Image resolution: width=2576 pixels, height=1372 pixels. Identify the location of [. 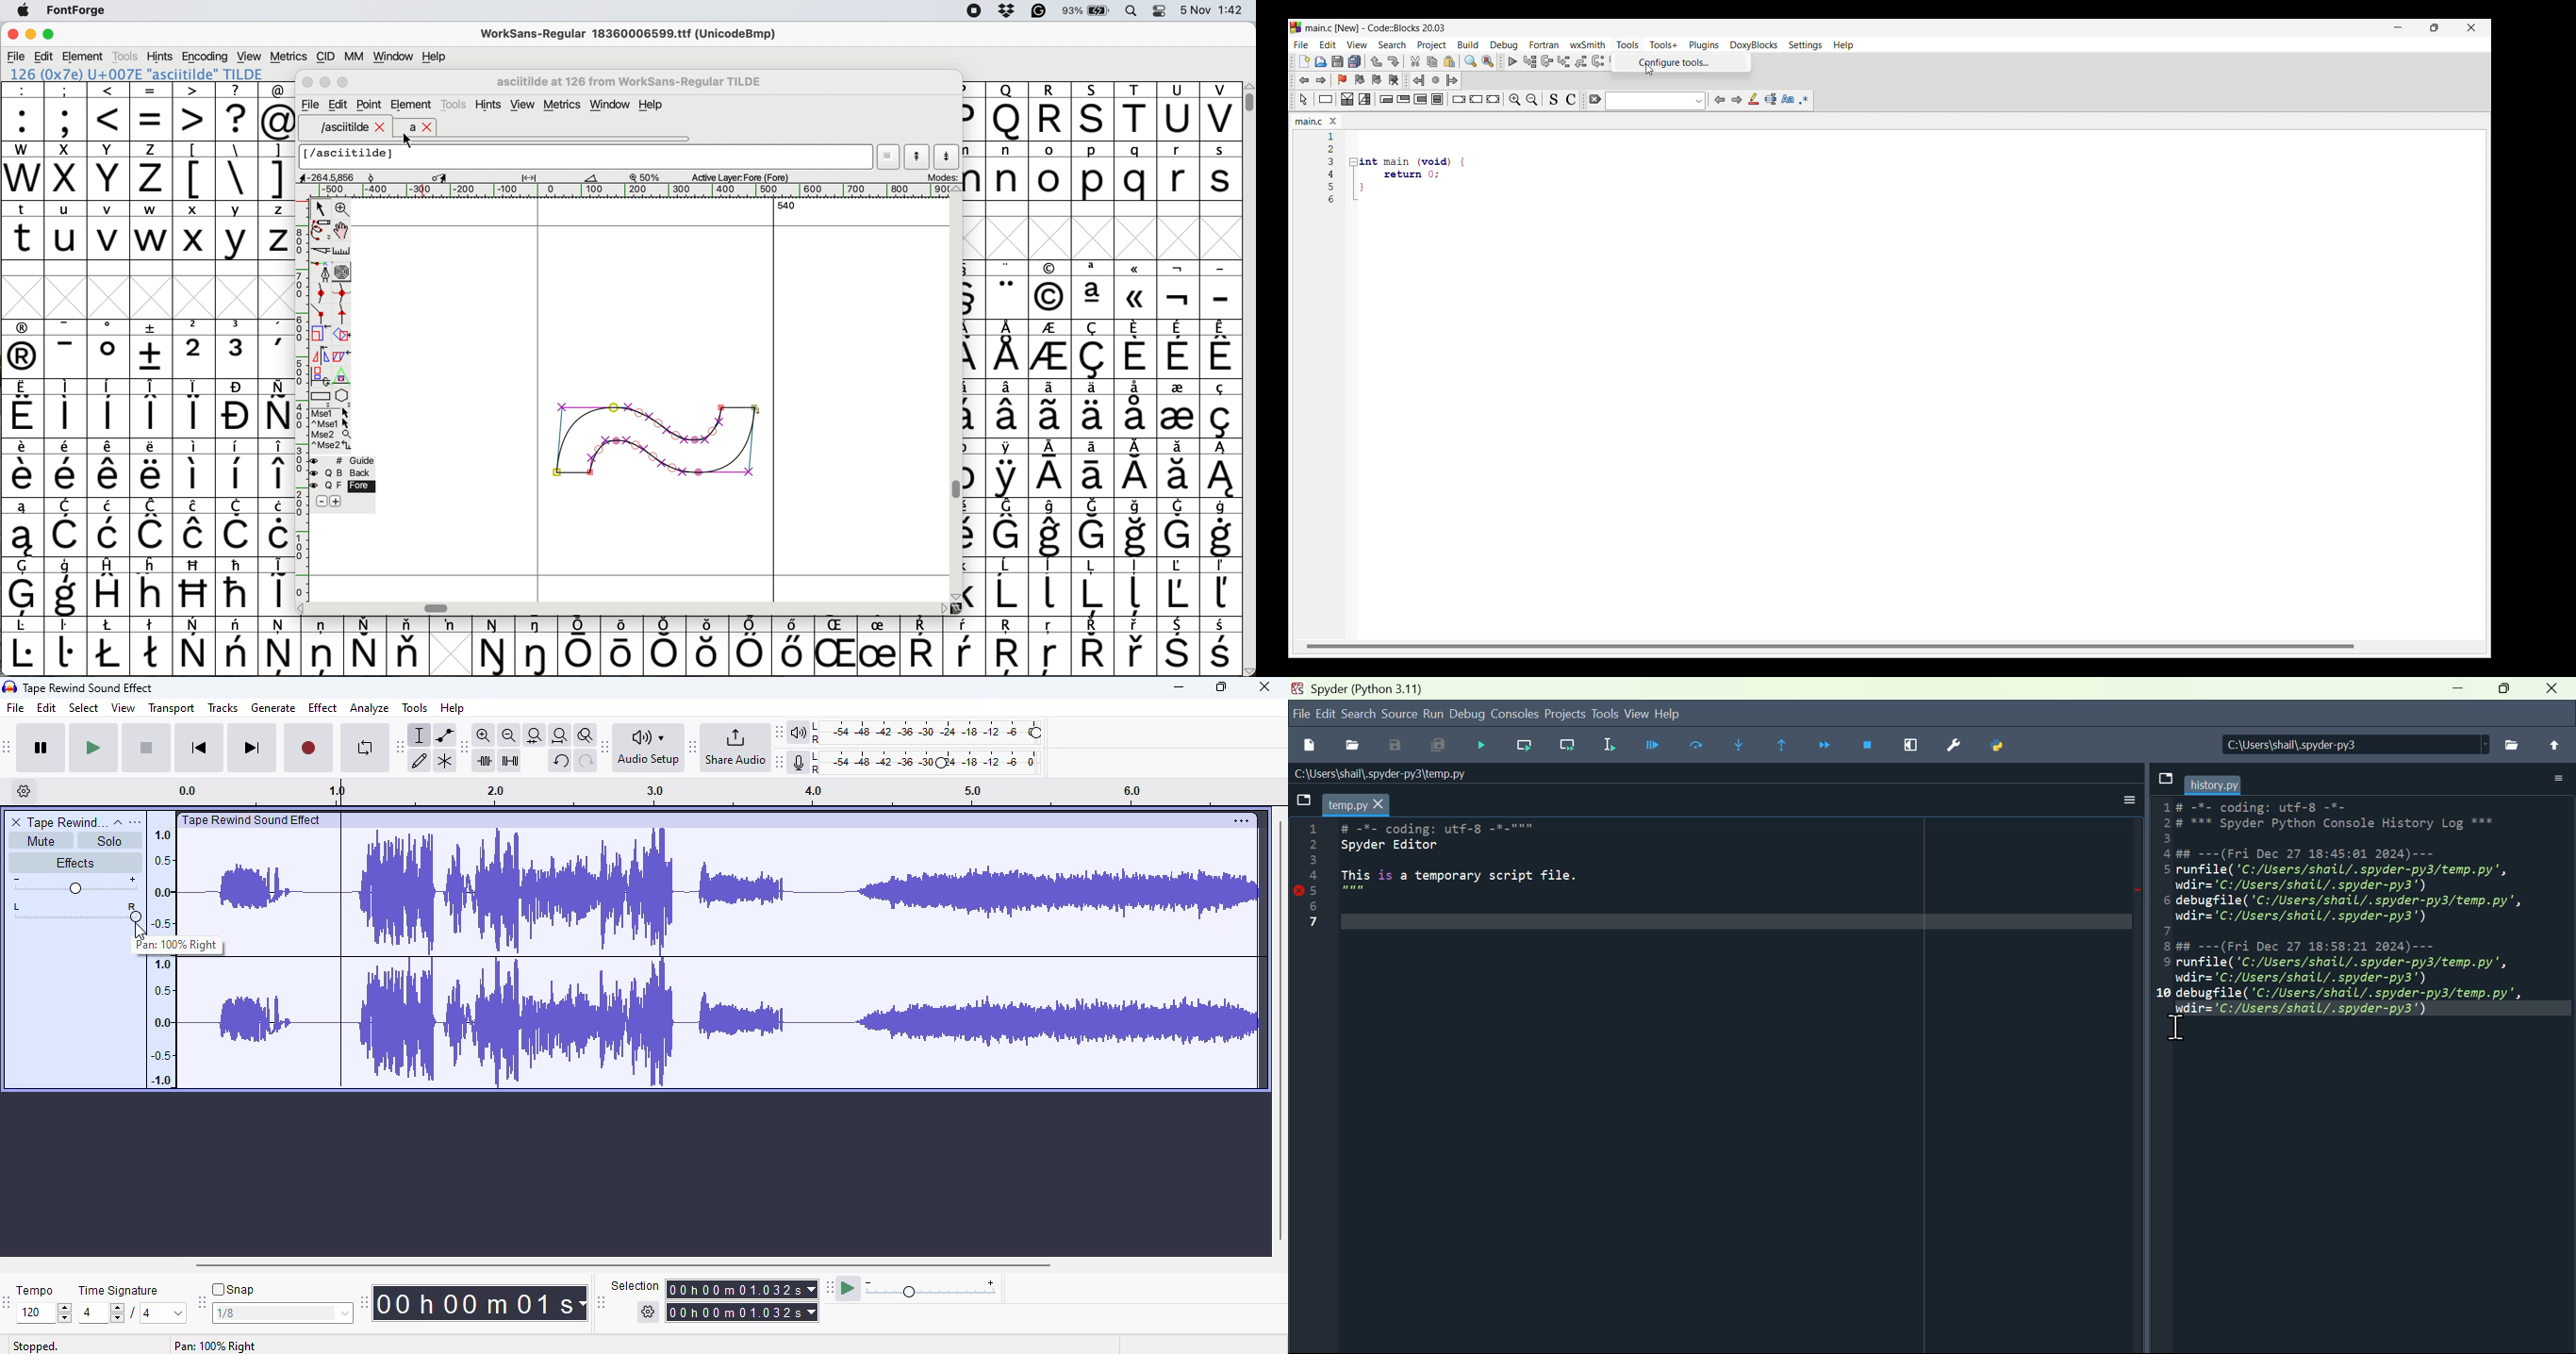
(194, 171).